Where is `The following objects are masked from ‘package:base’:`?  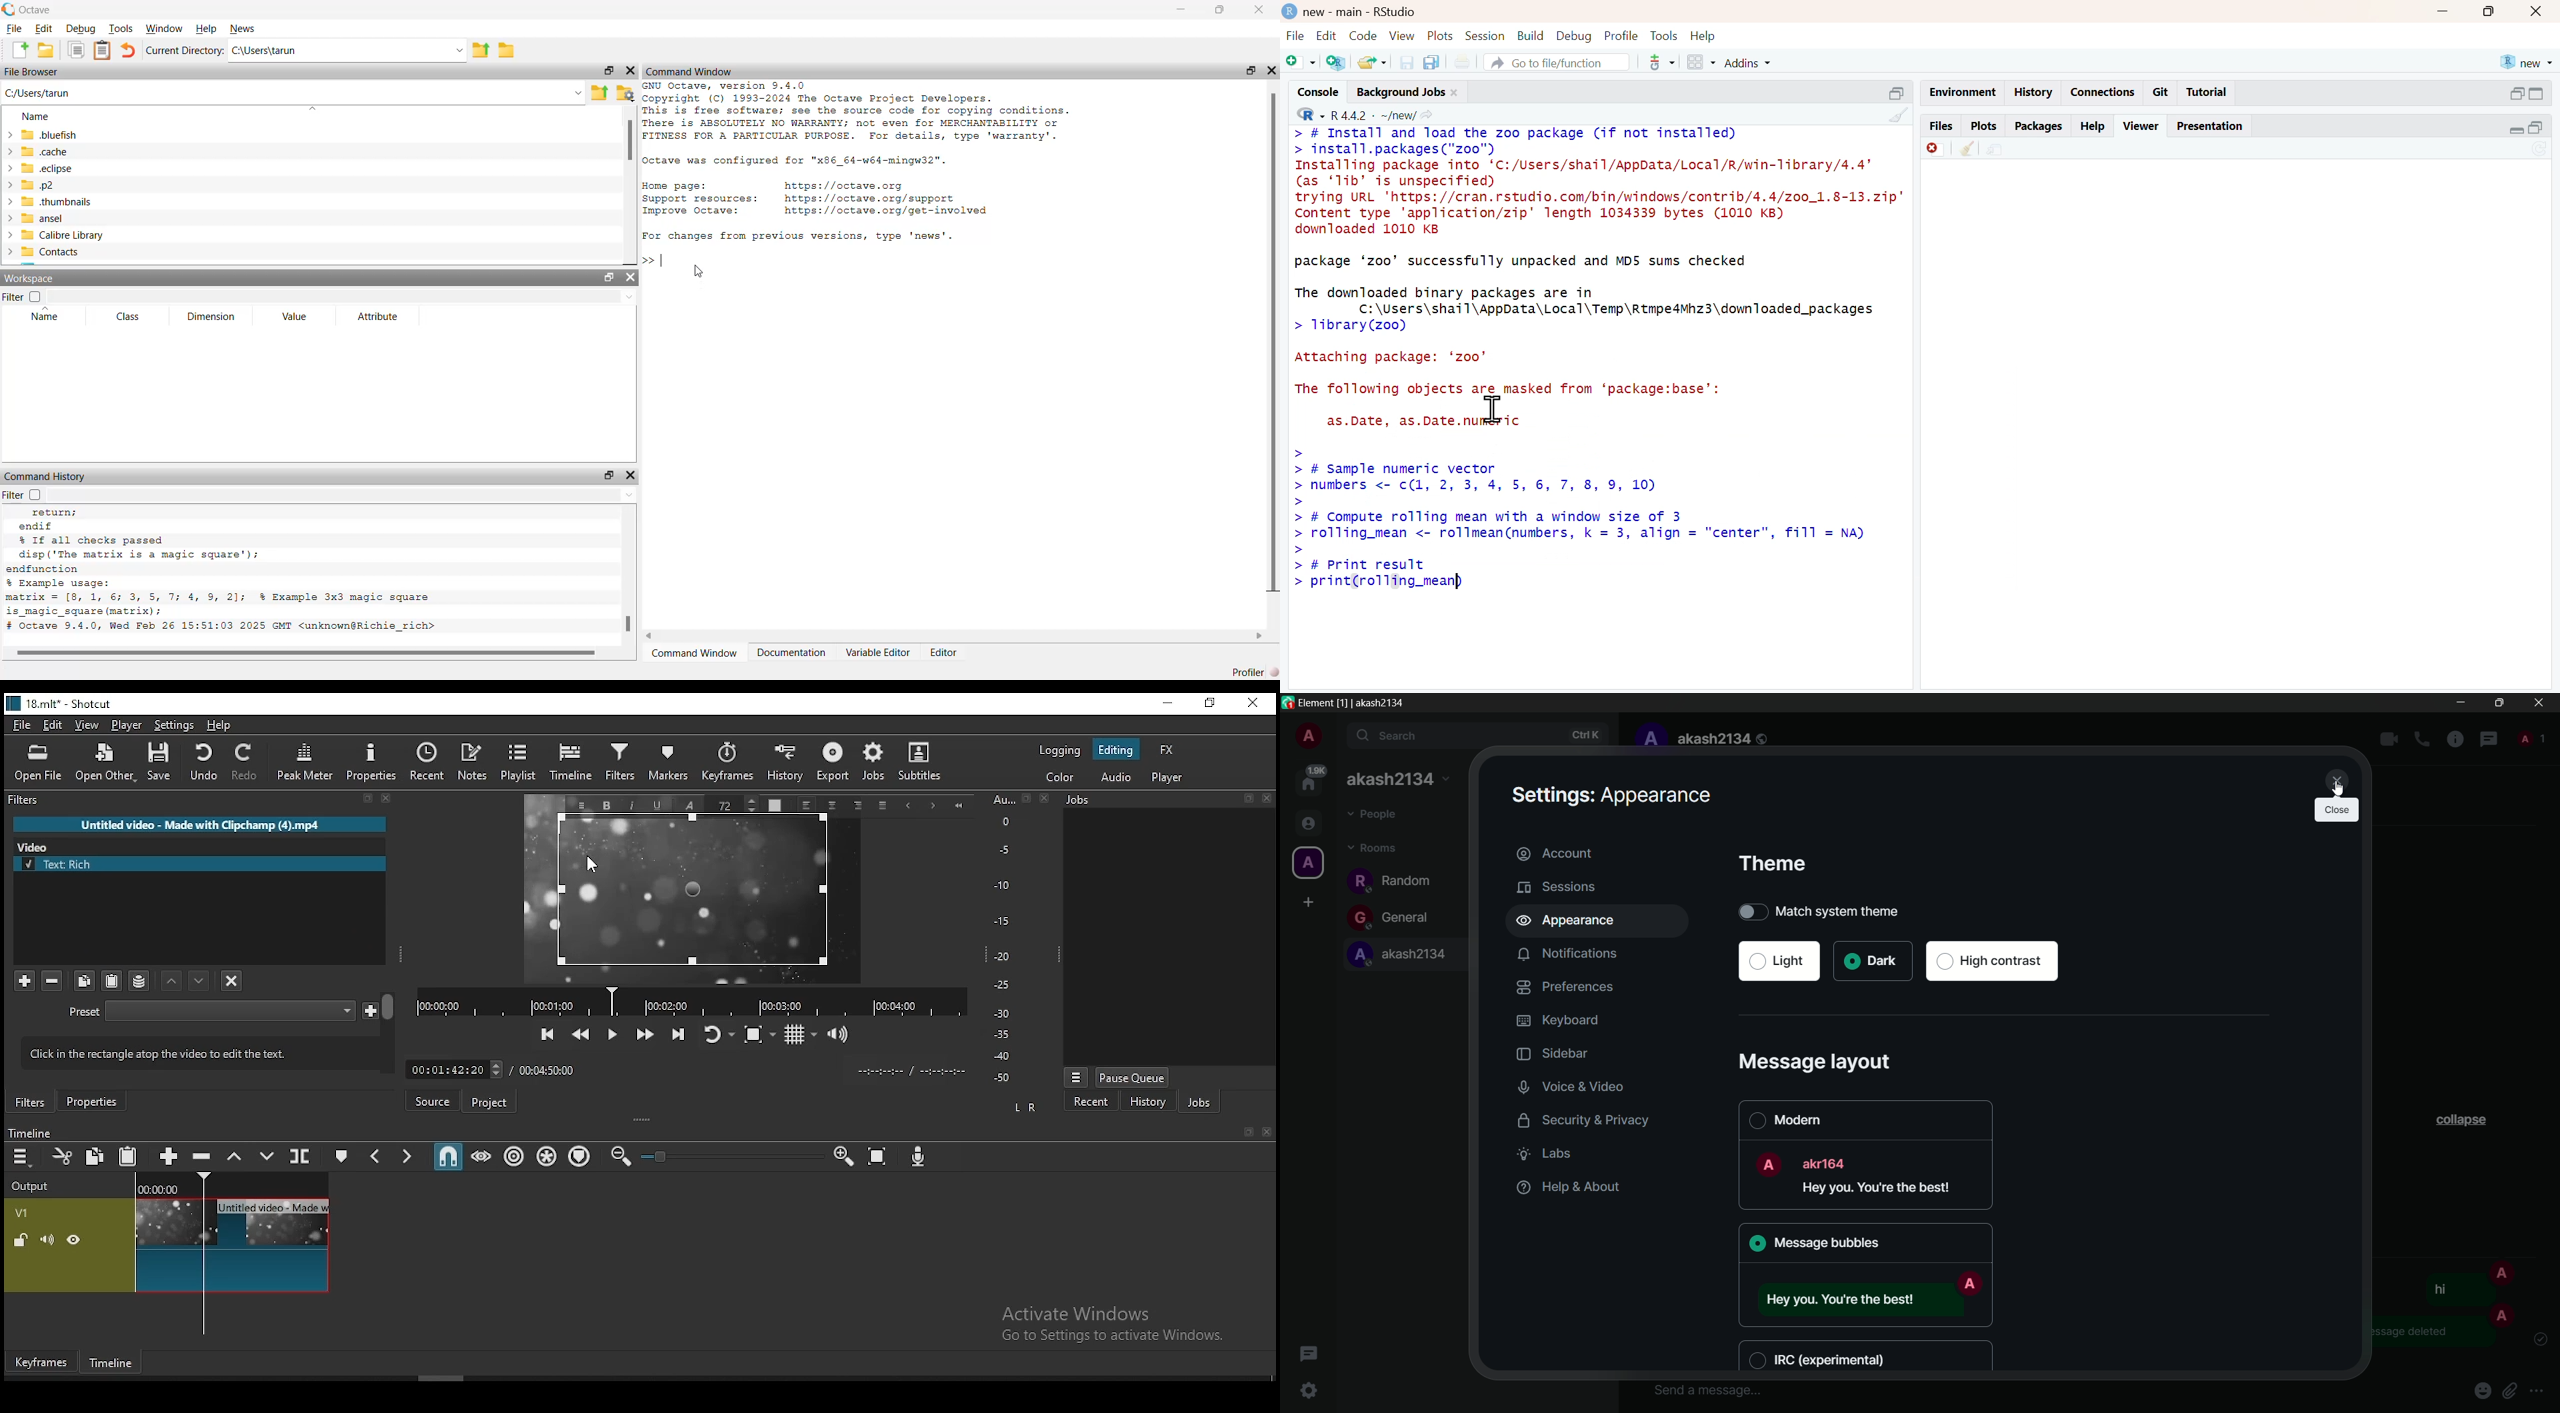
The following objects are masked from ‘package:base’: is located at coordinates (1508, 390).